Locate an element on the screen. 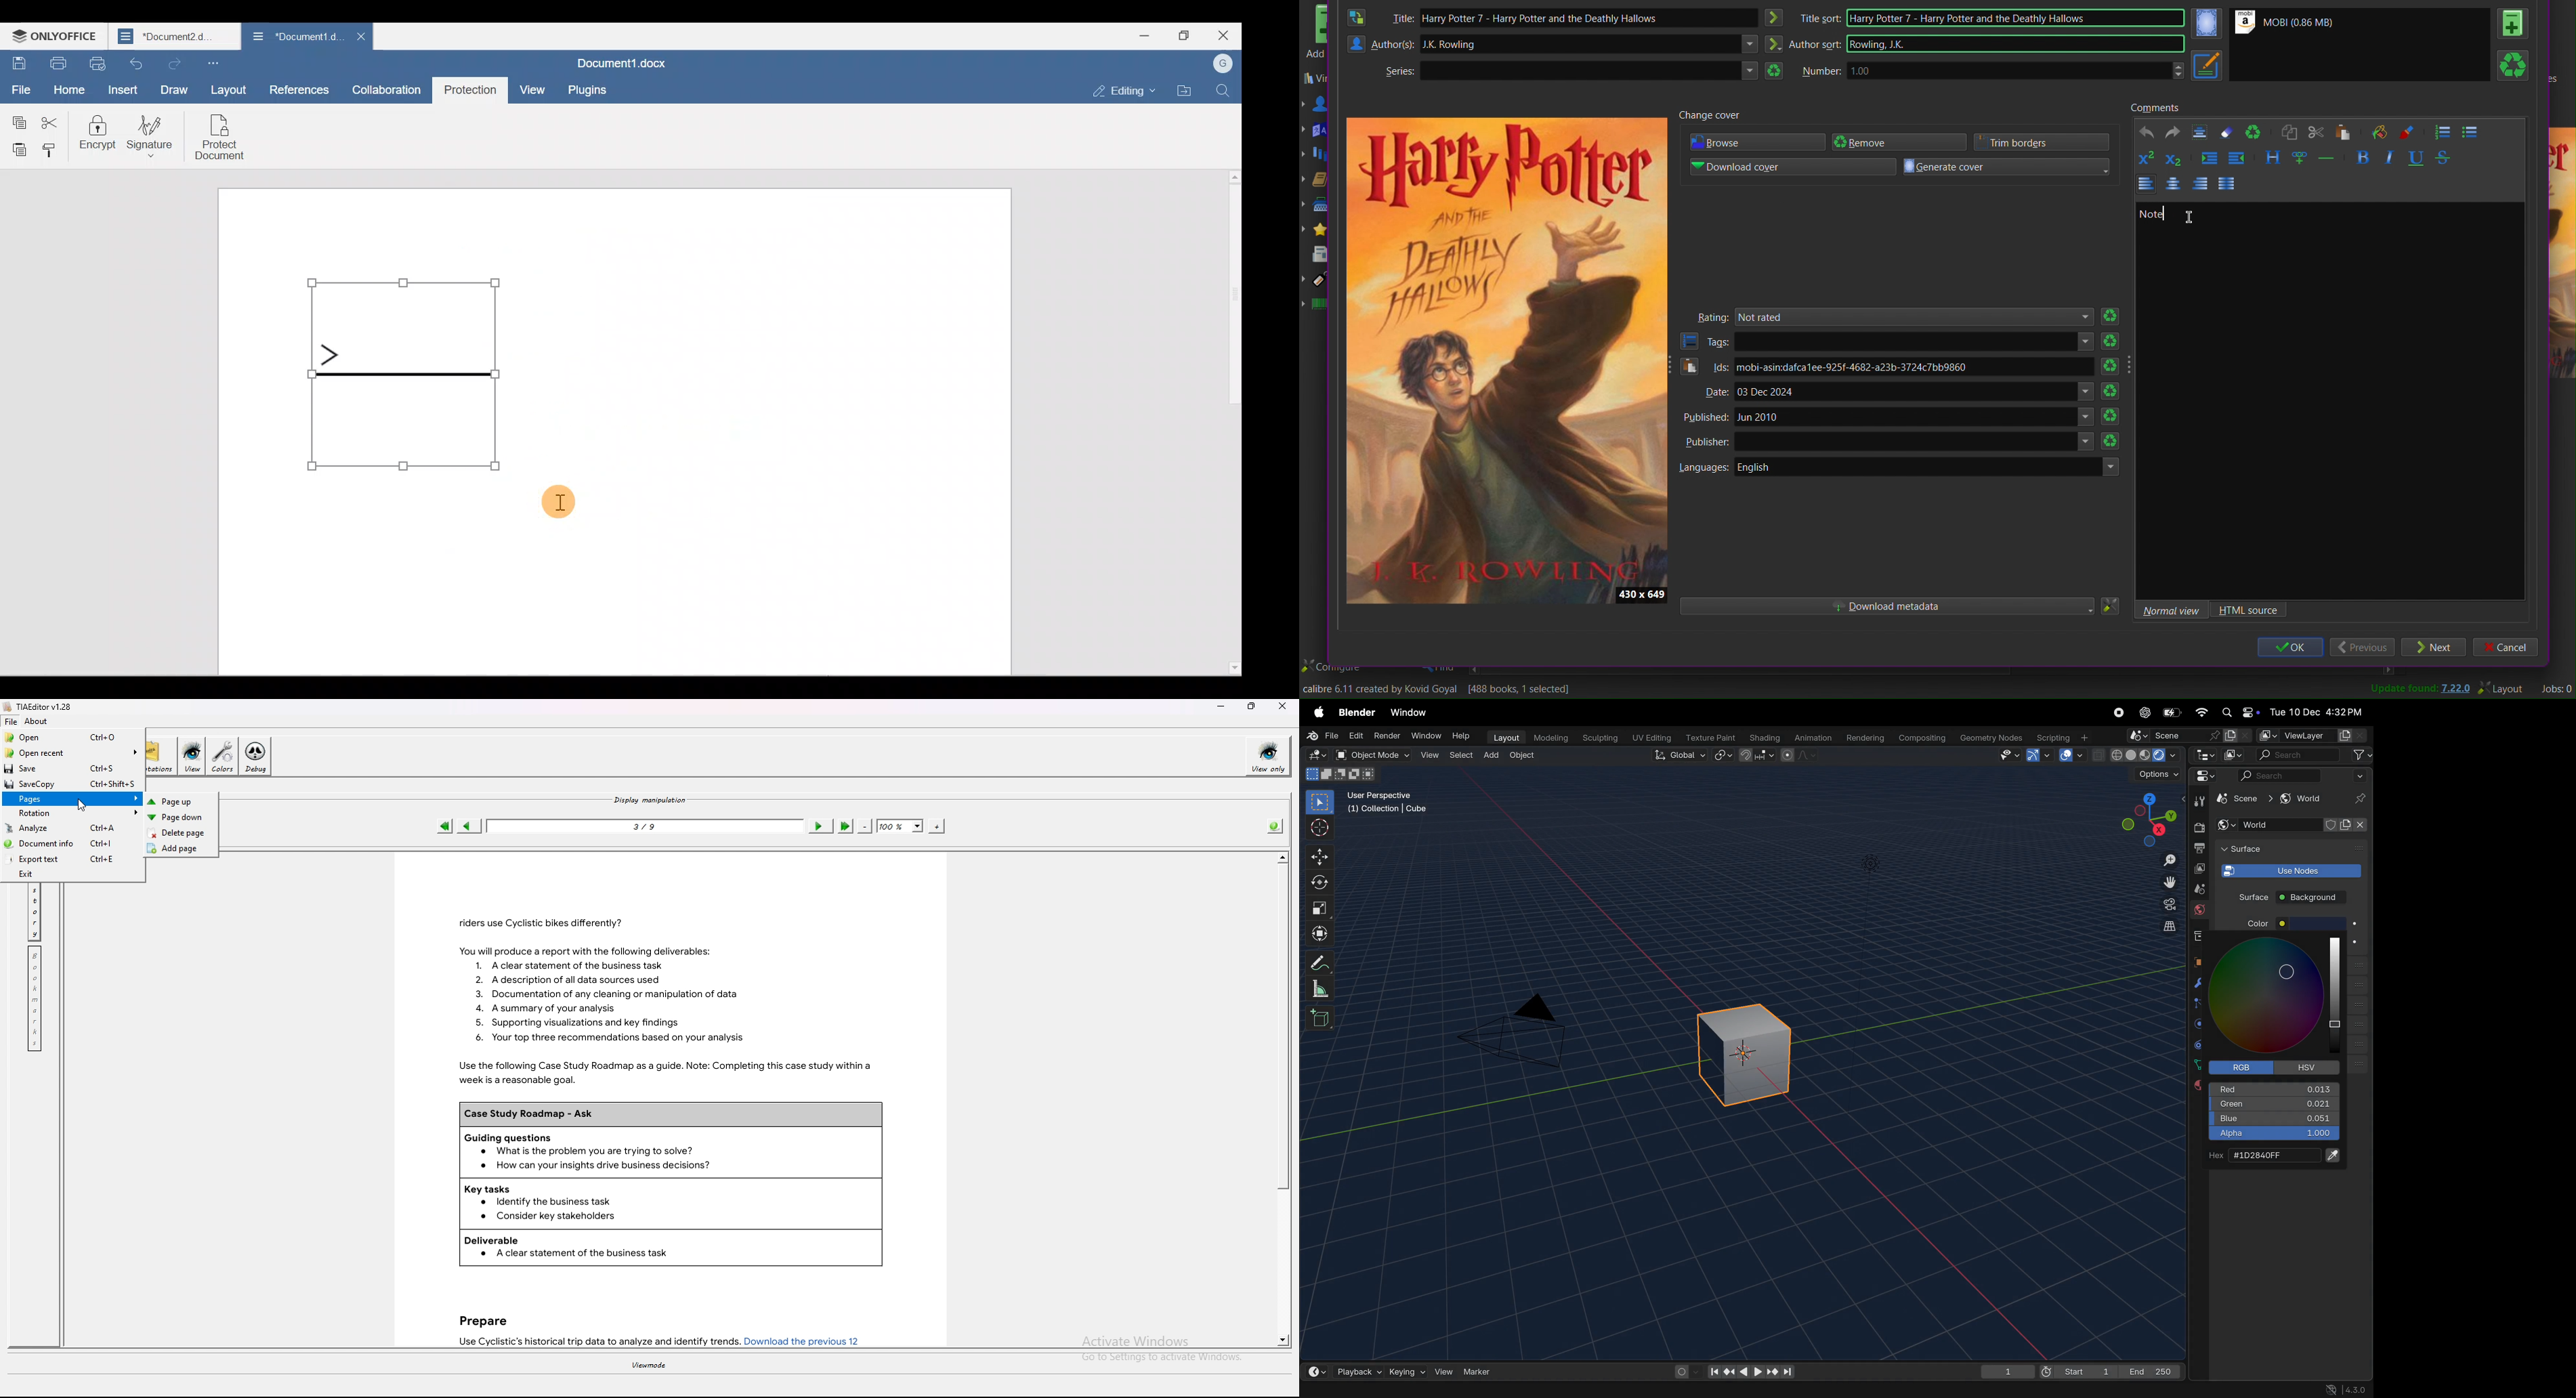 Image resolution: width=2576 pixels, height=1400 pixels. Refresh is located at coordinates (2113, 443).